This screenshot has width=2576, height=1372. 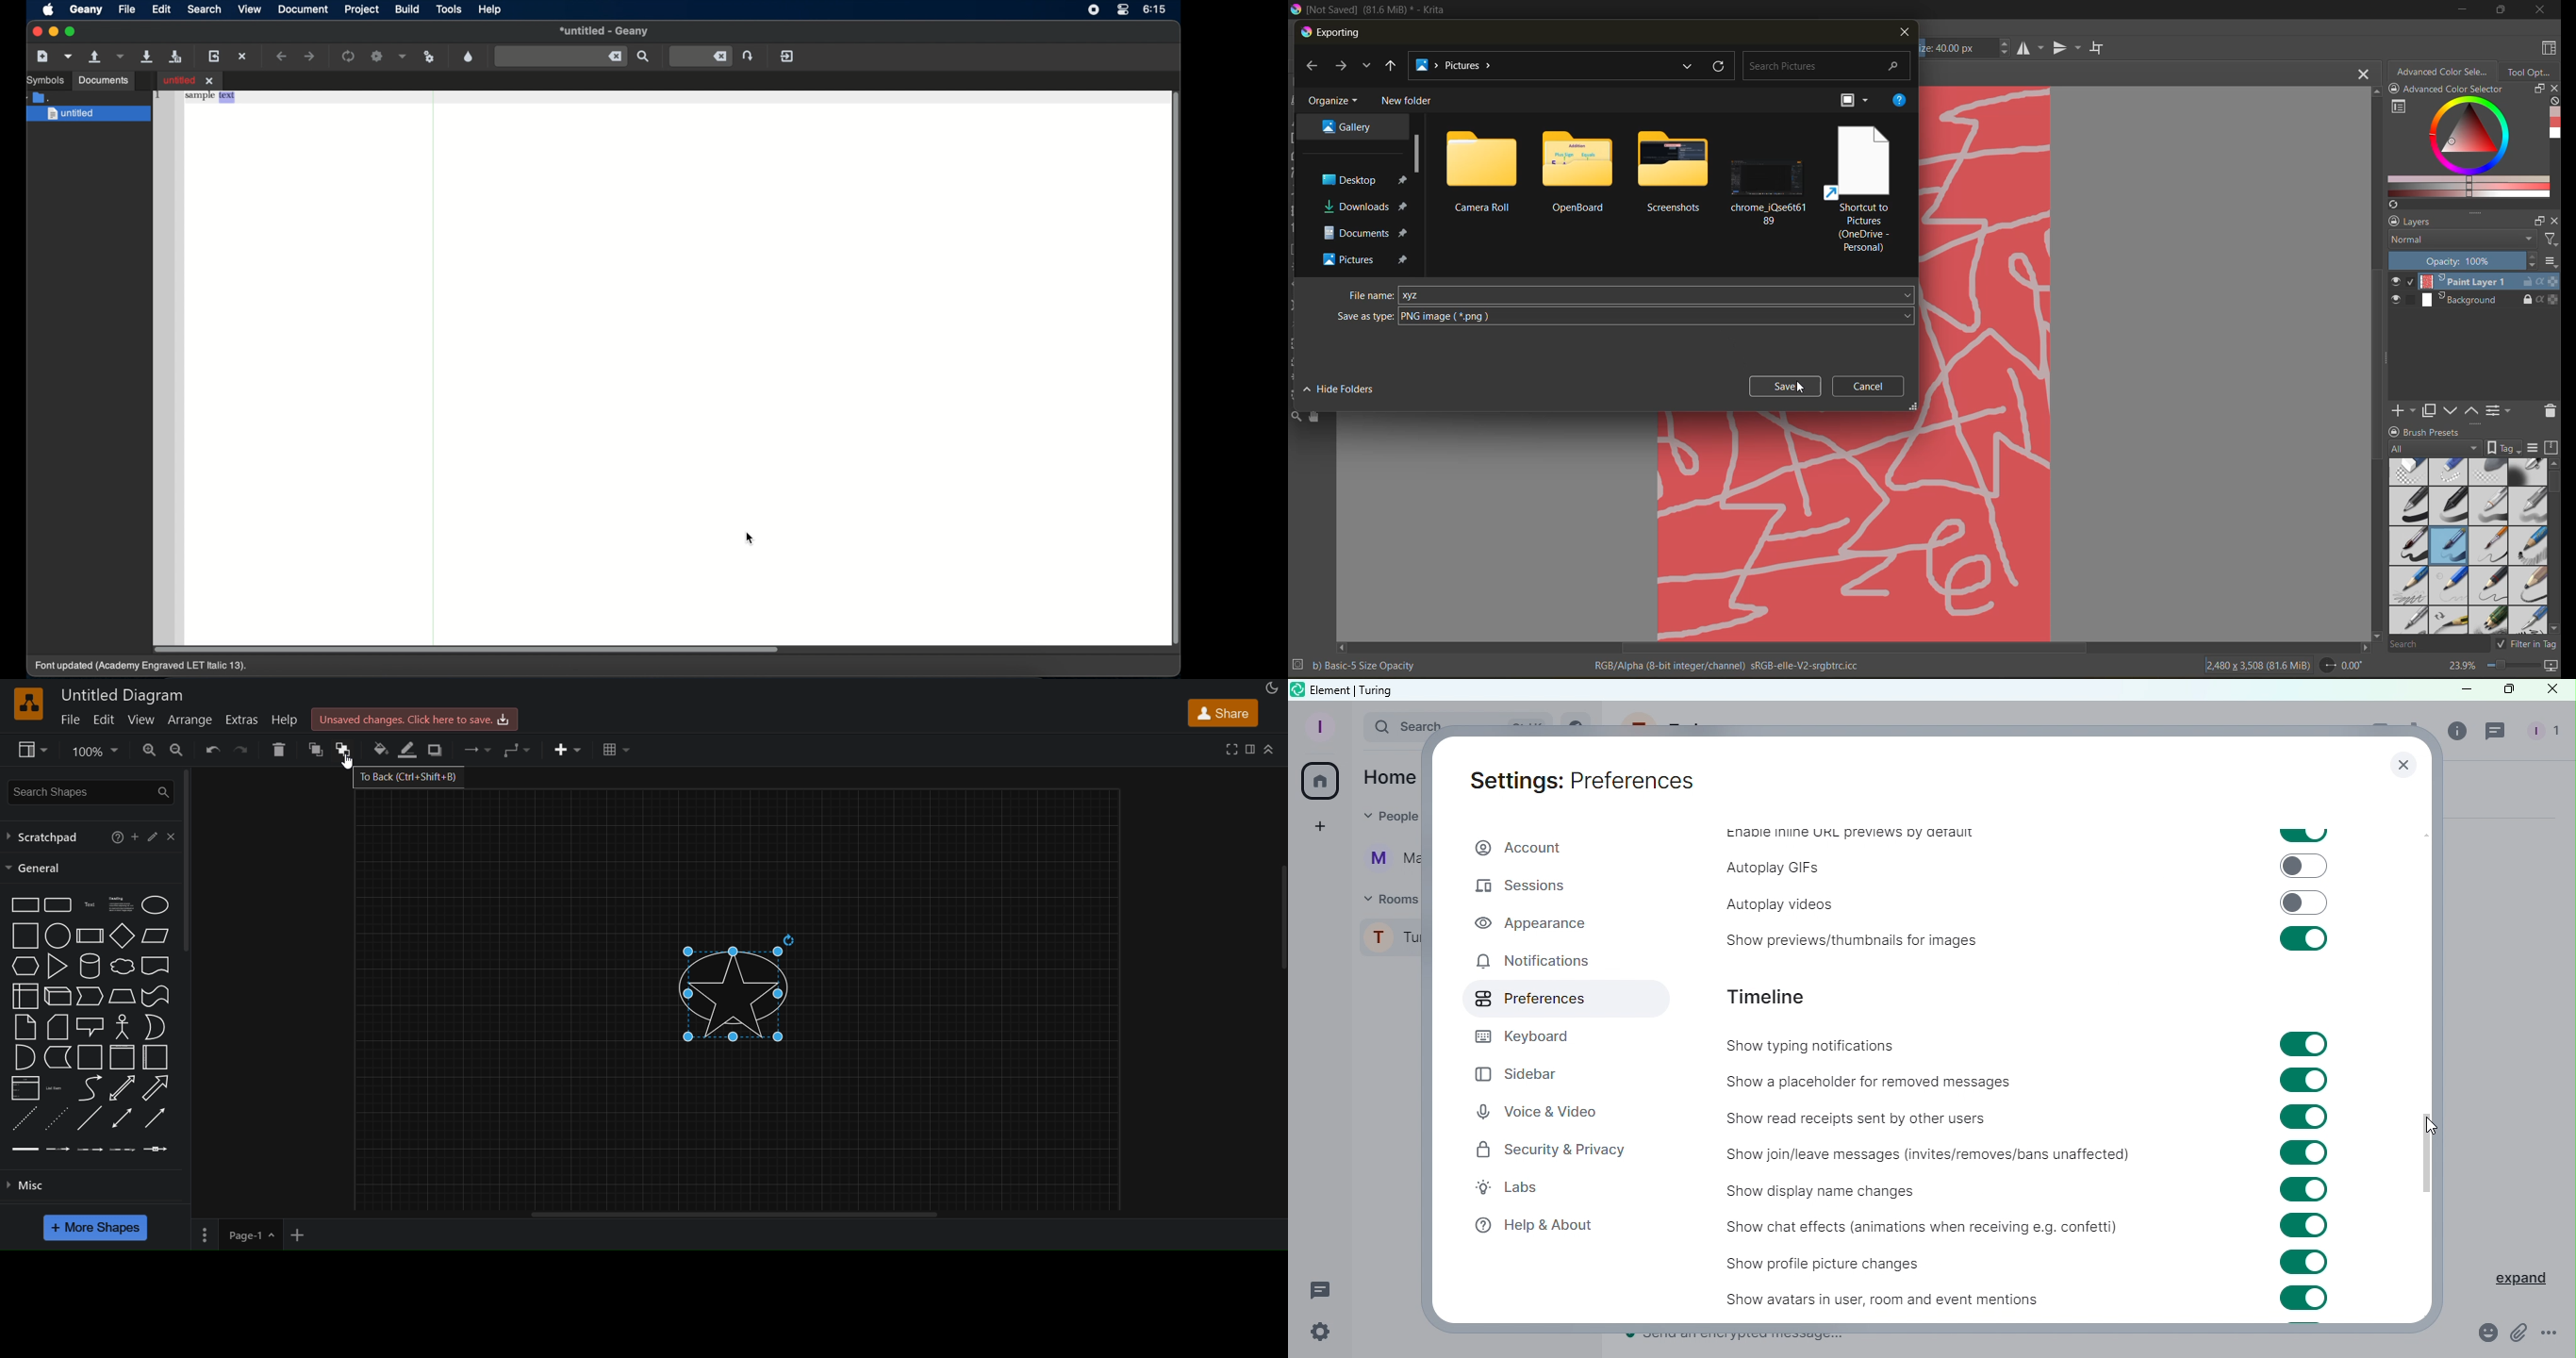 What do you see at coordinates (2391, 204) in the screenshot?
I see `Refresh` at bounding box center [2391, 204].